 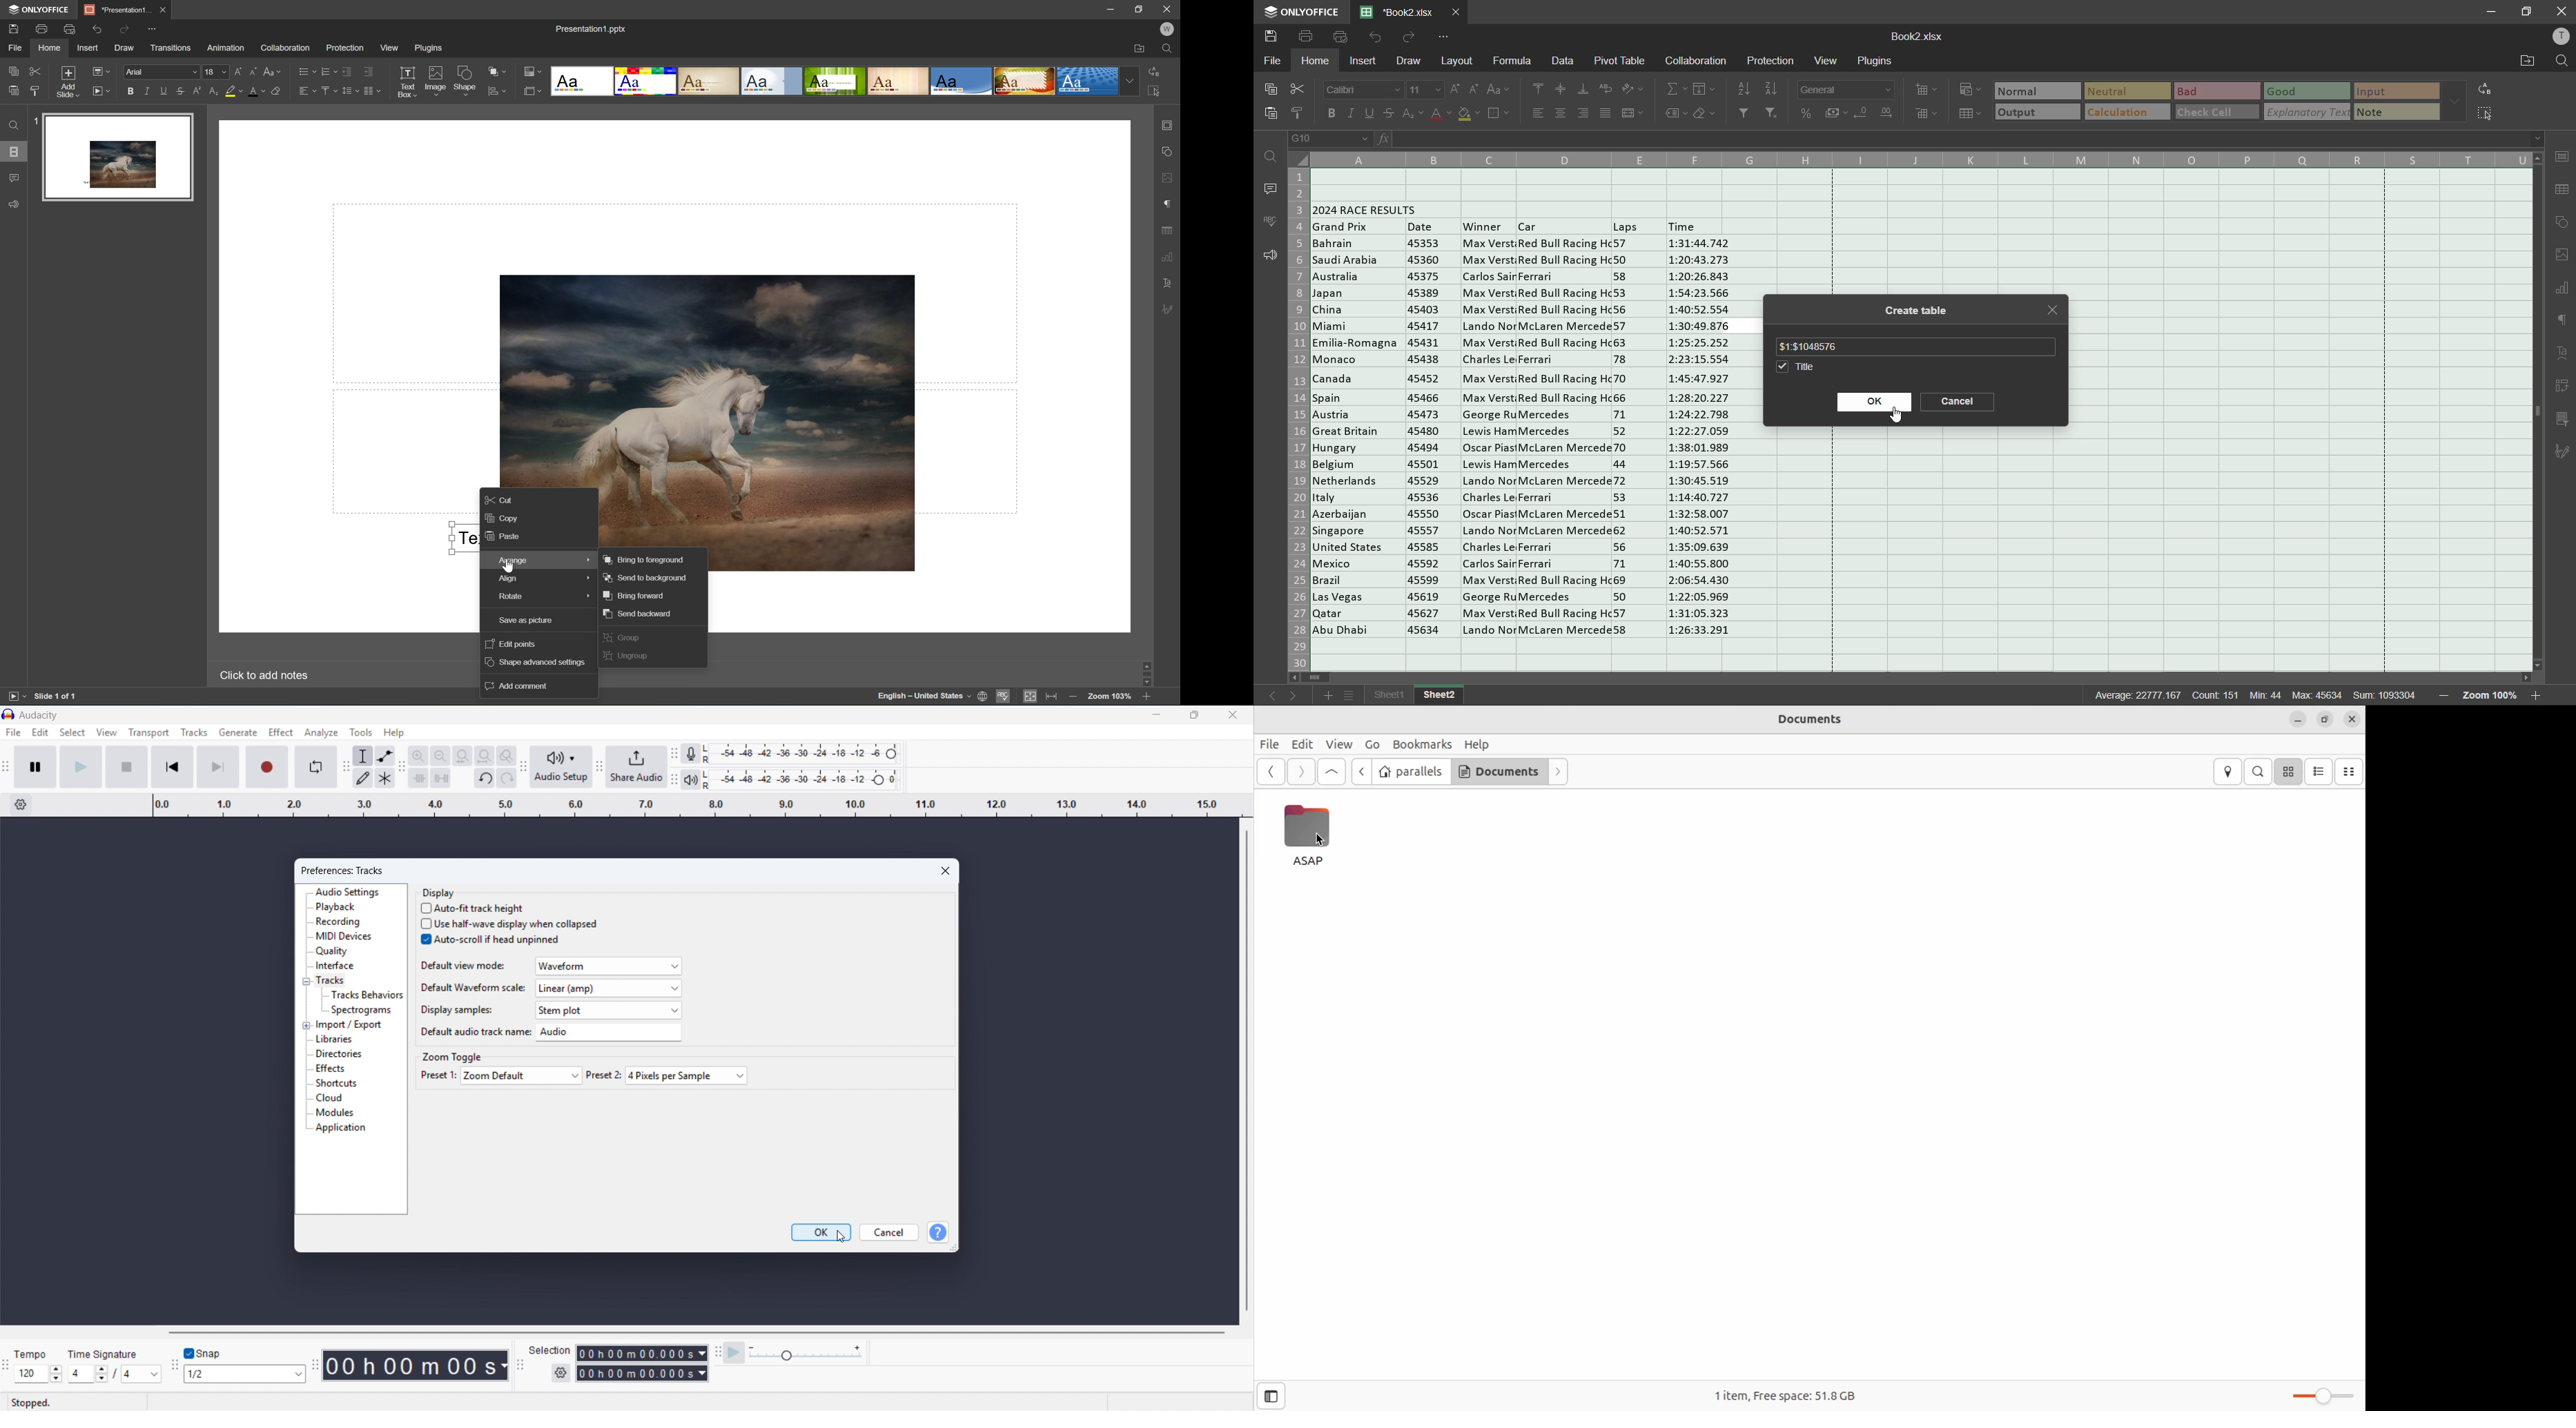 What do you see at coordinates (462, 756) in the screenshot?
I see `fit selection to width` at bounding box center [462, 756].